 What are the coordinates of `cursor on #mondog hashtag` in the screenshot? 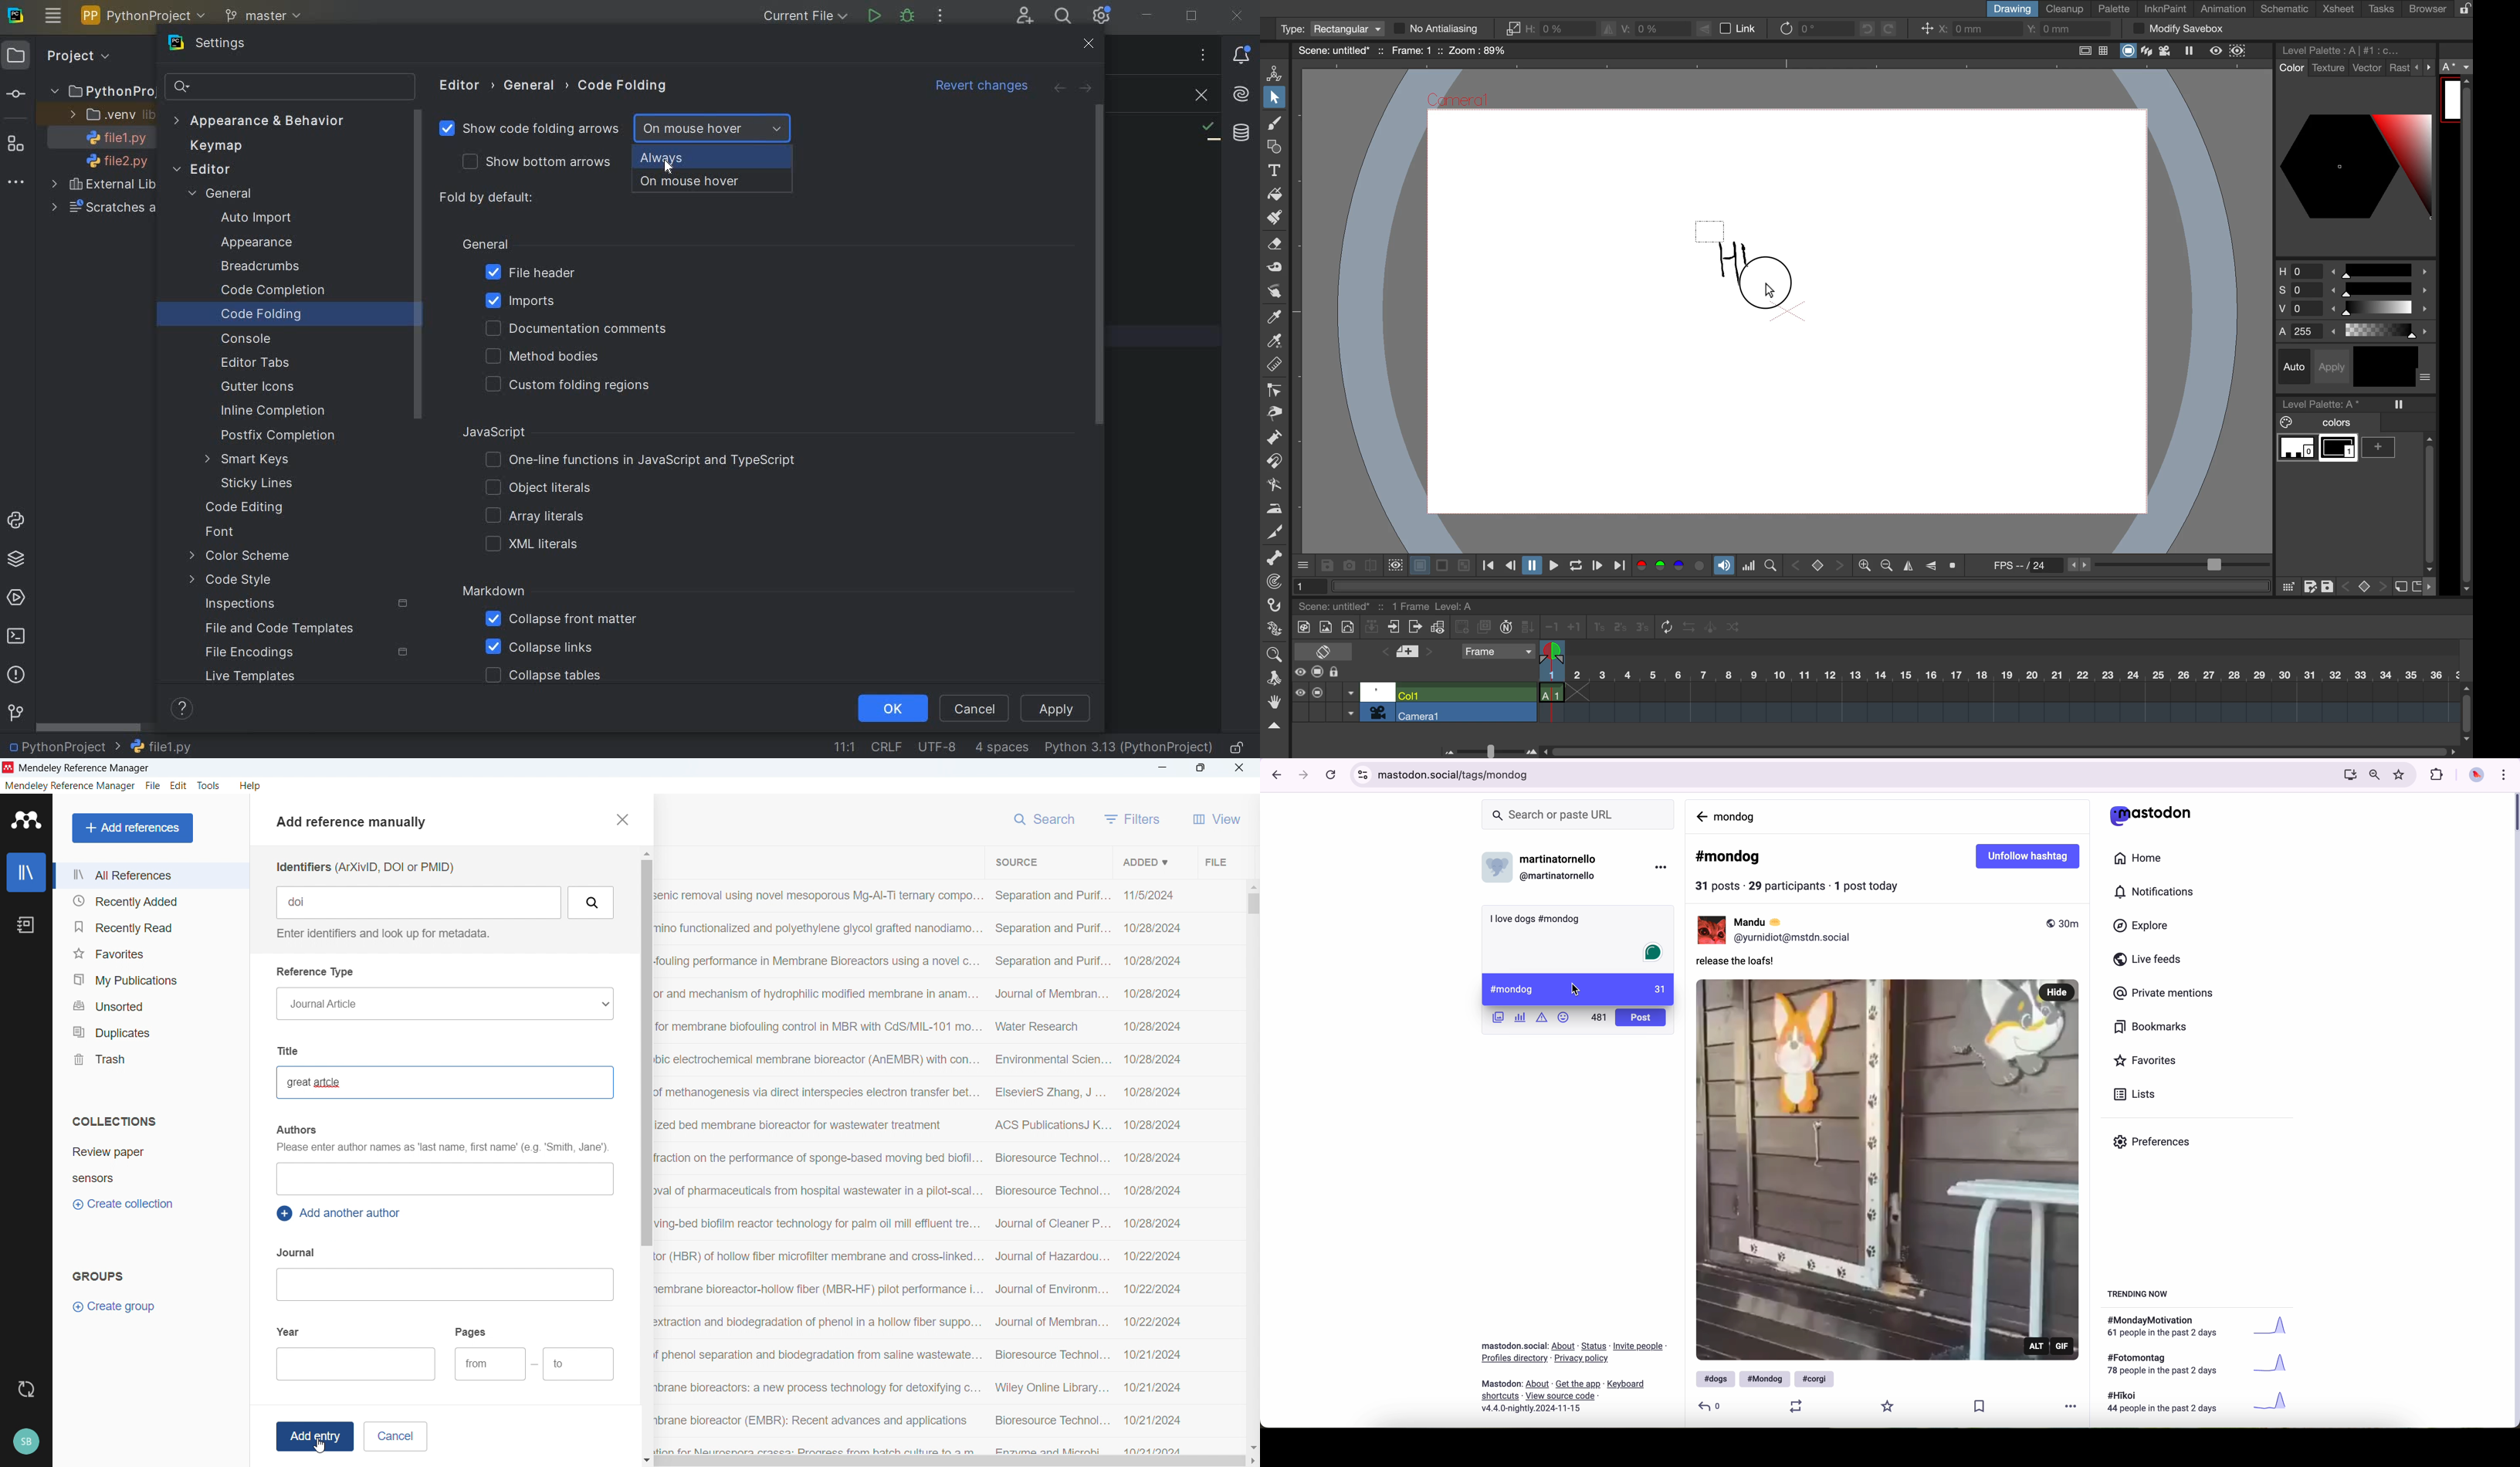 It's located at (1578, 990).